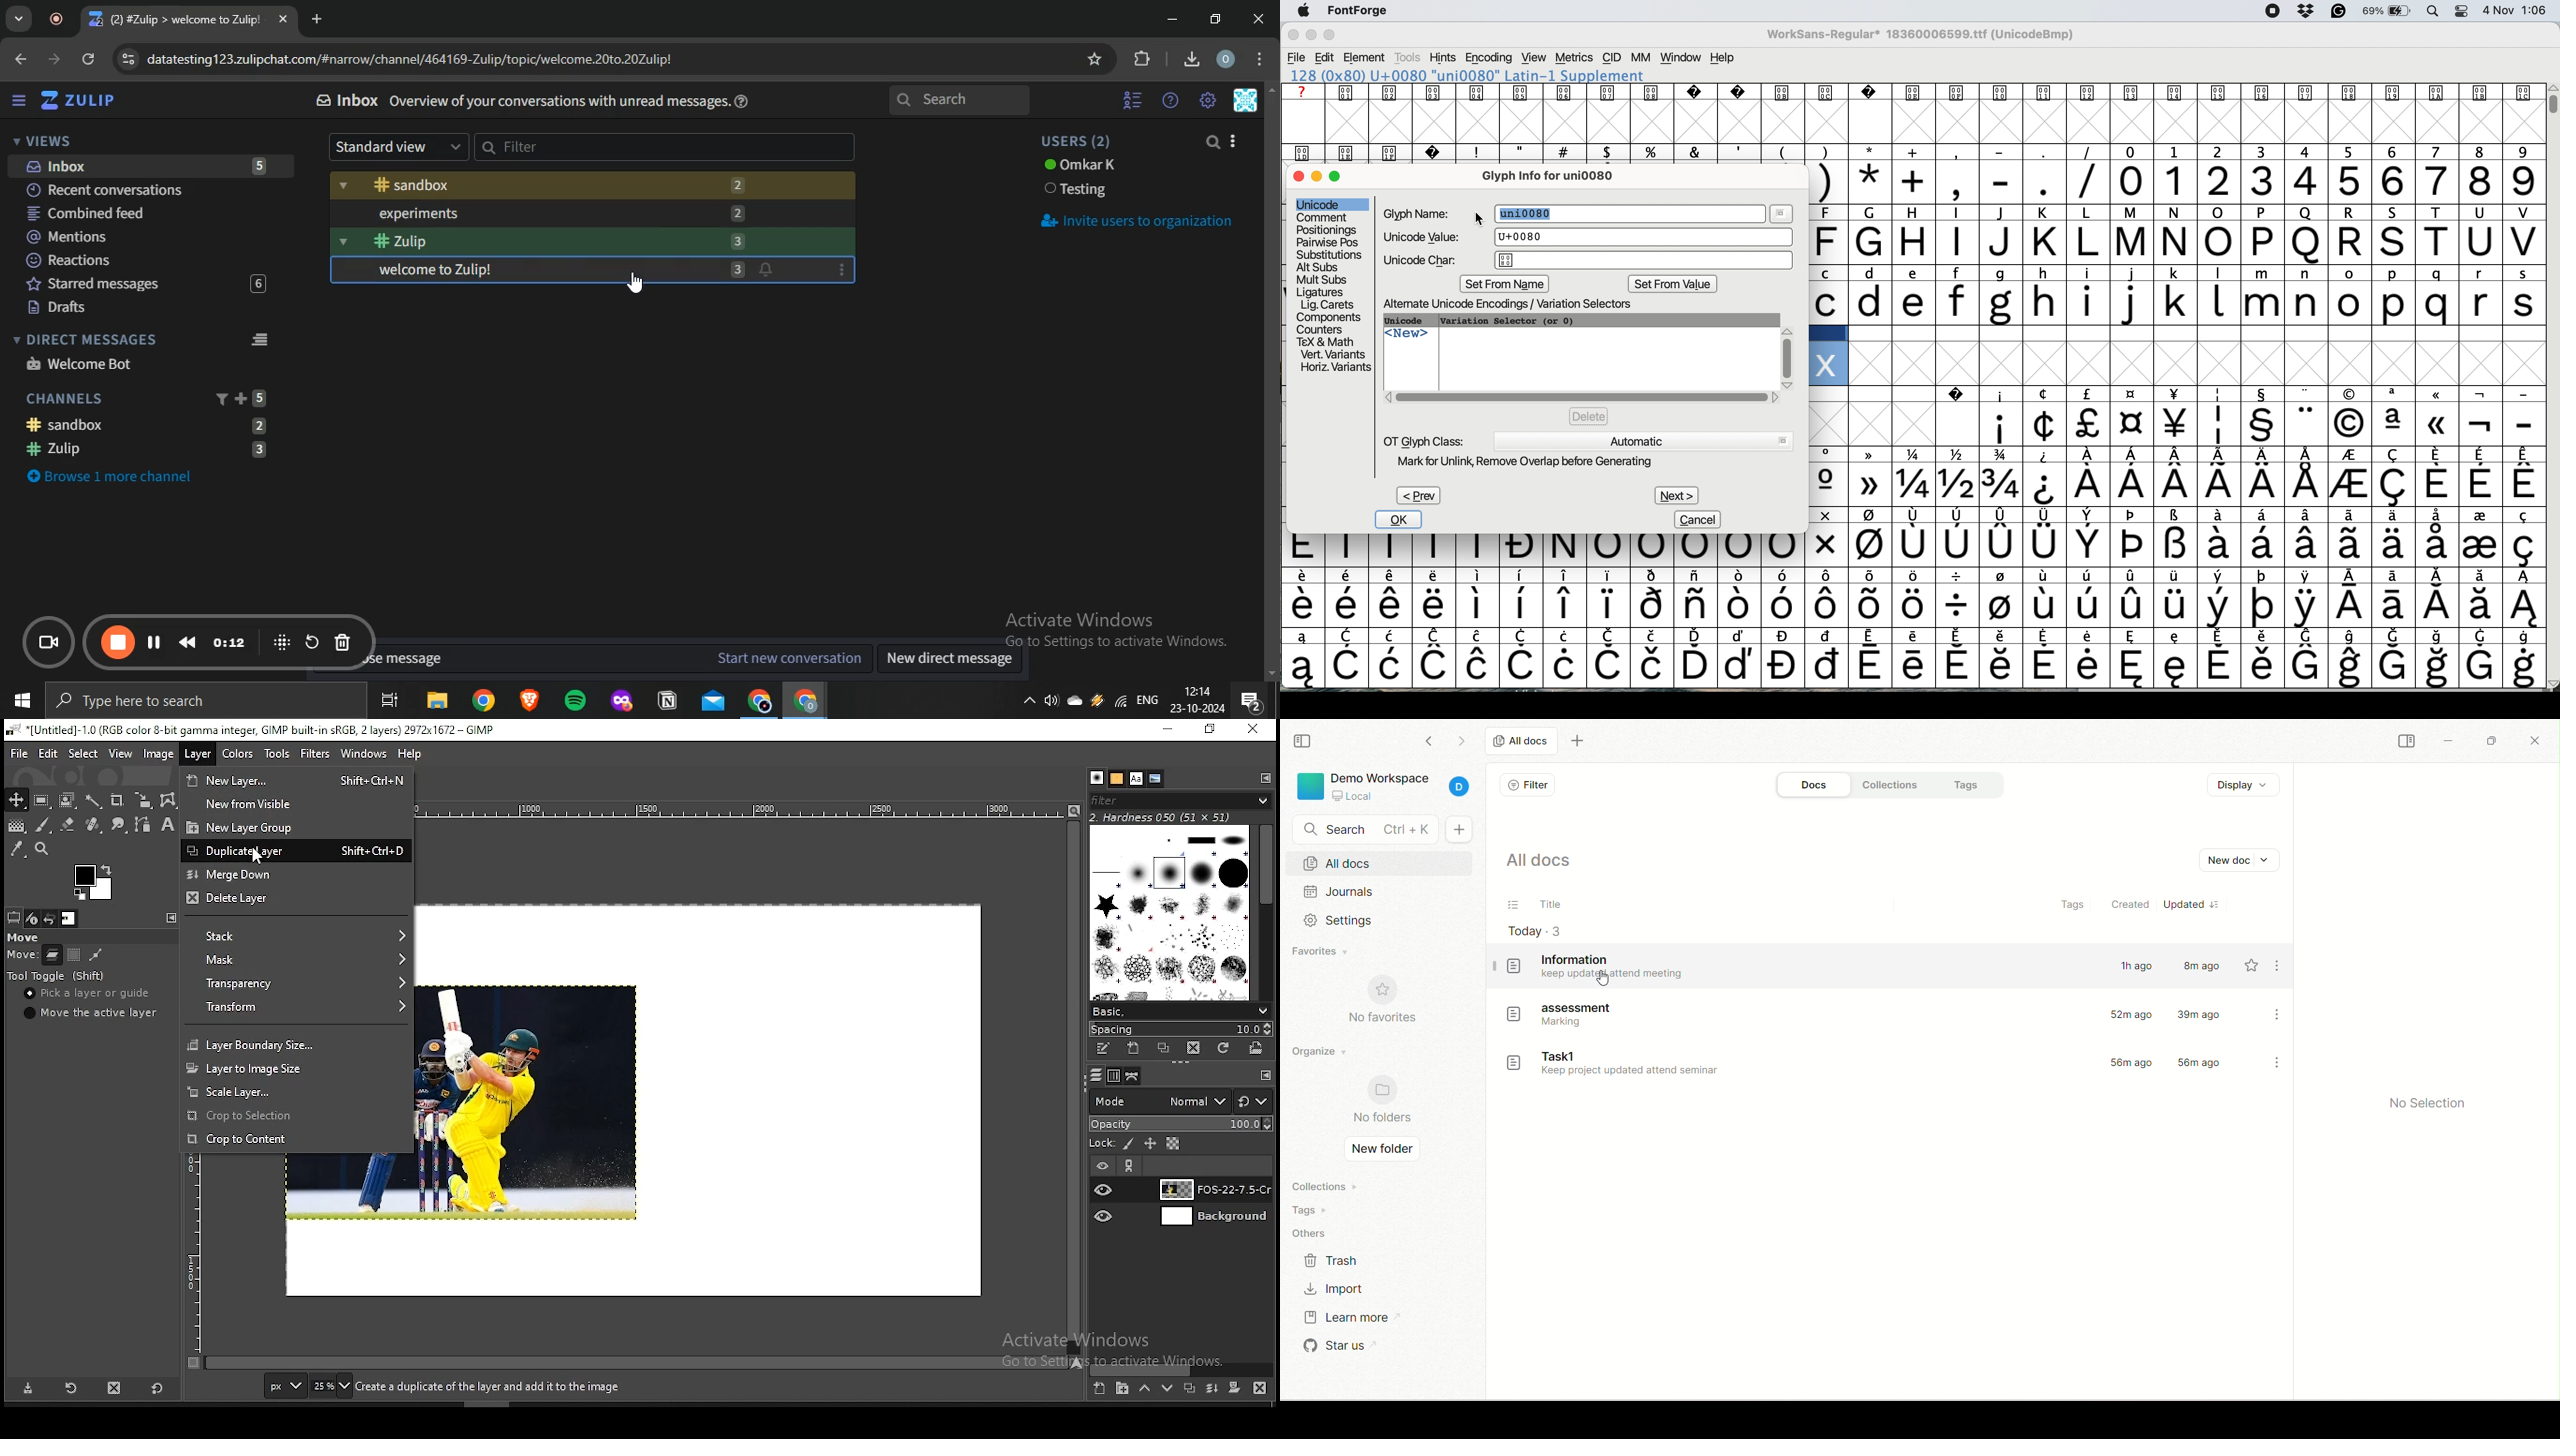 The height and width of the screenshot is (1456, 2576). What do you see at coordinates (367, 850) in the screenshot?
I see `Shortcut key` at bounding box center [367, 850].